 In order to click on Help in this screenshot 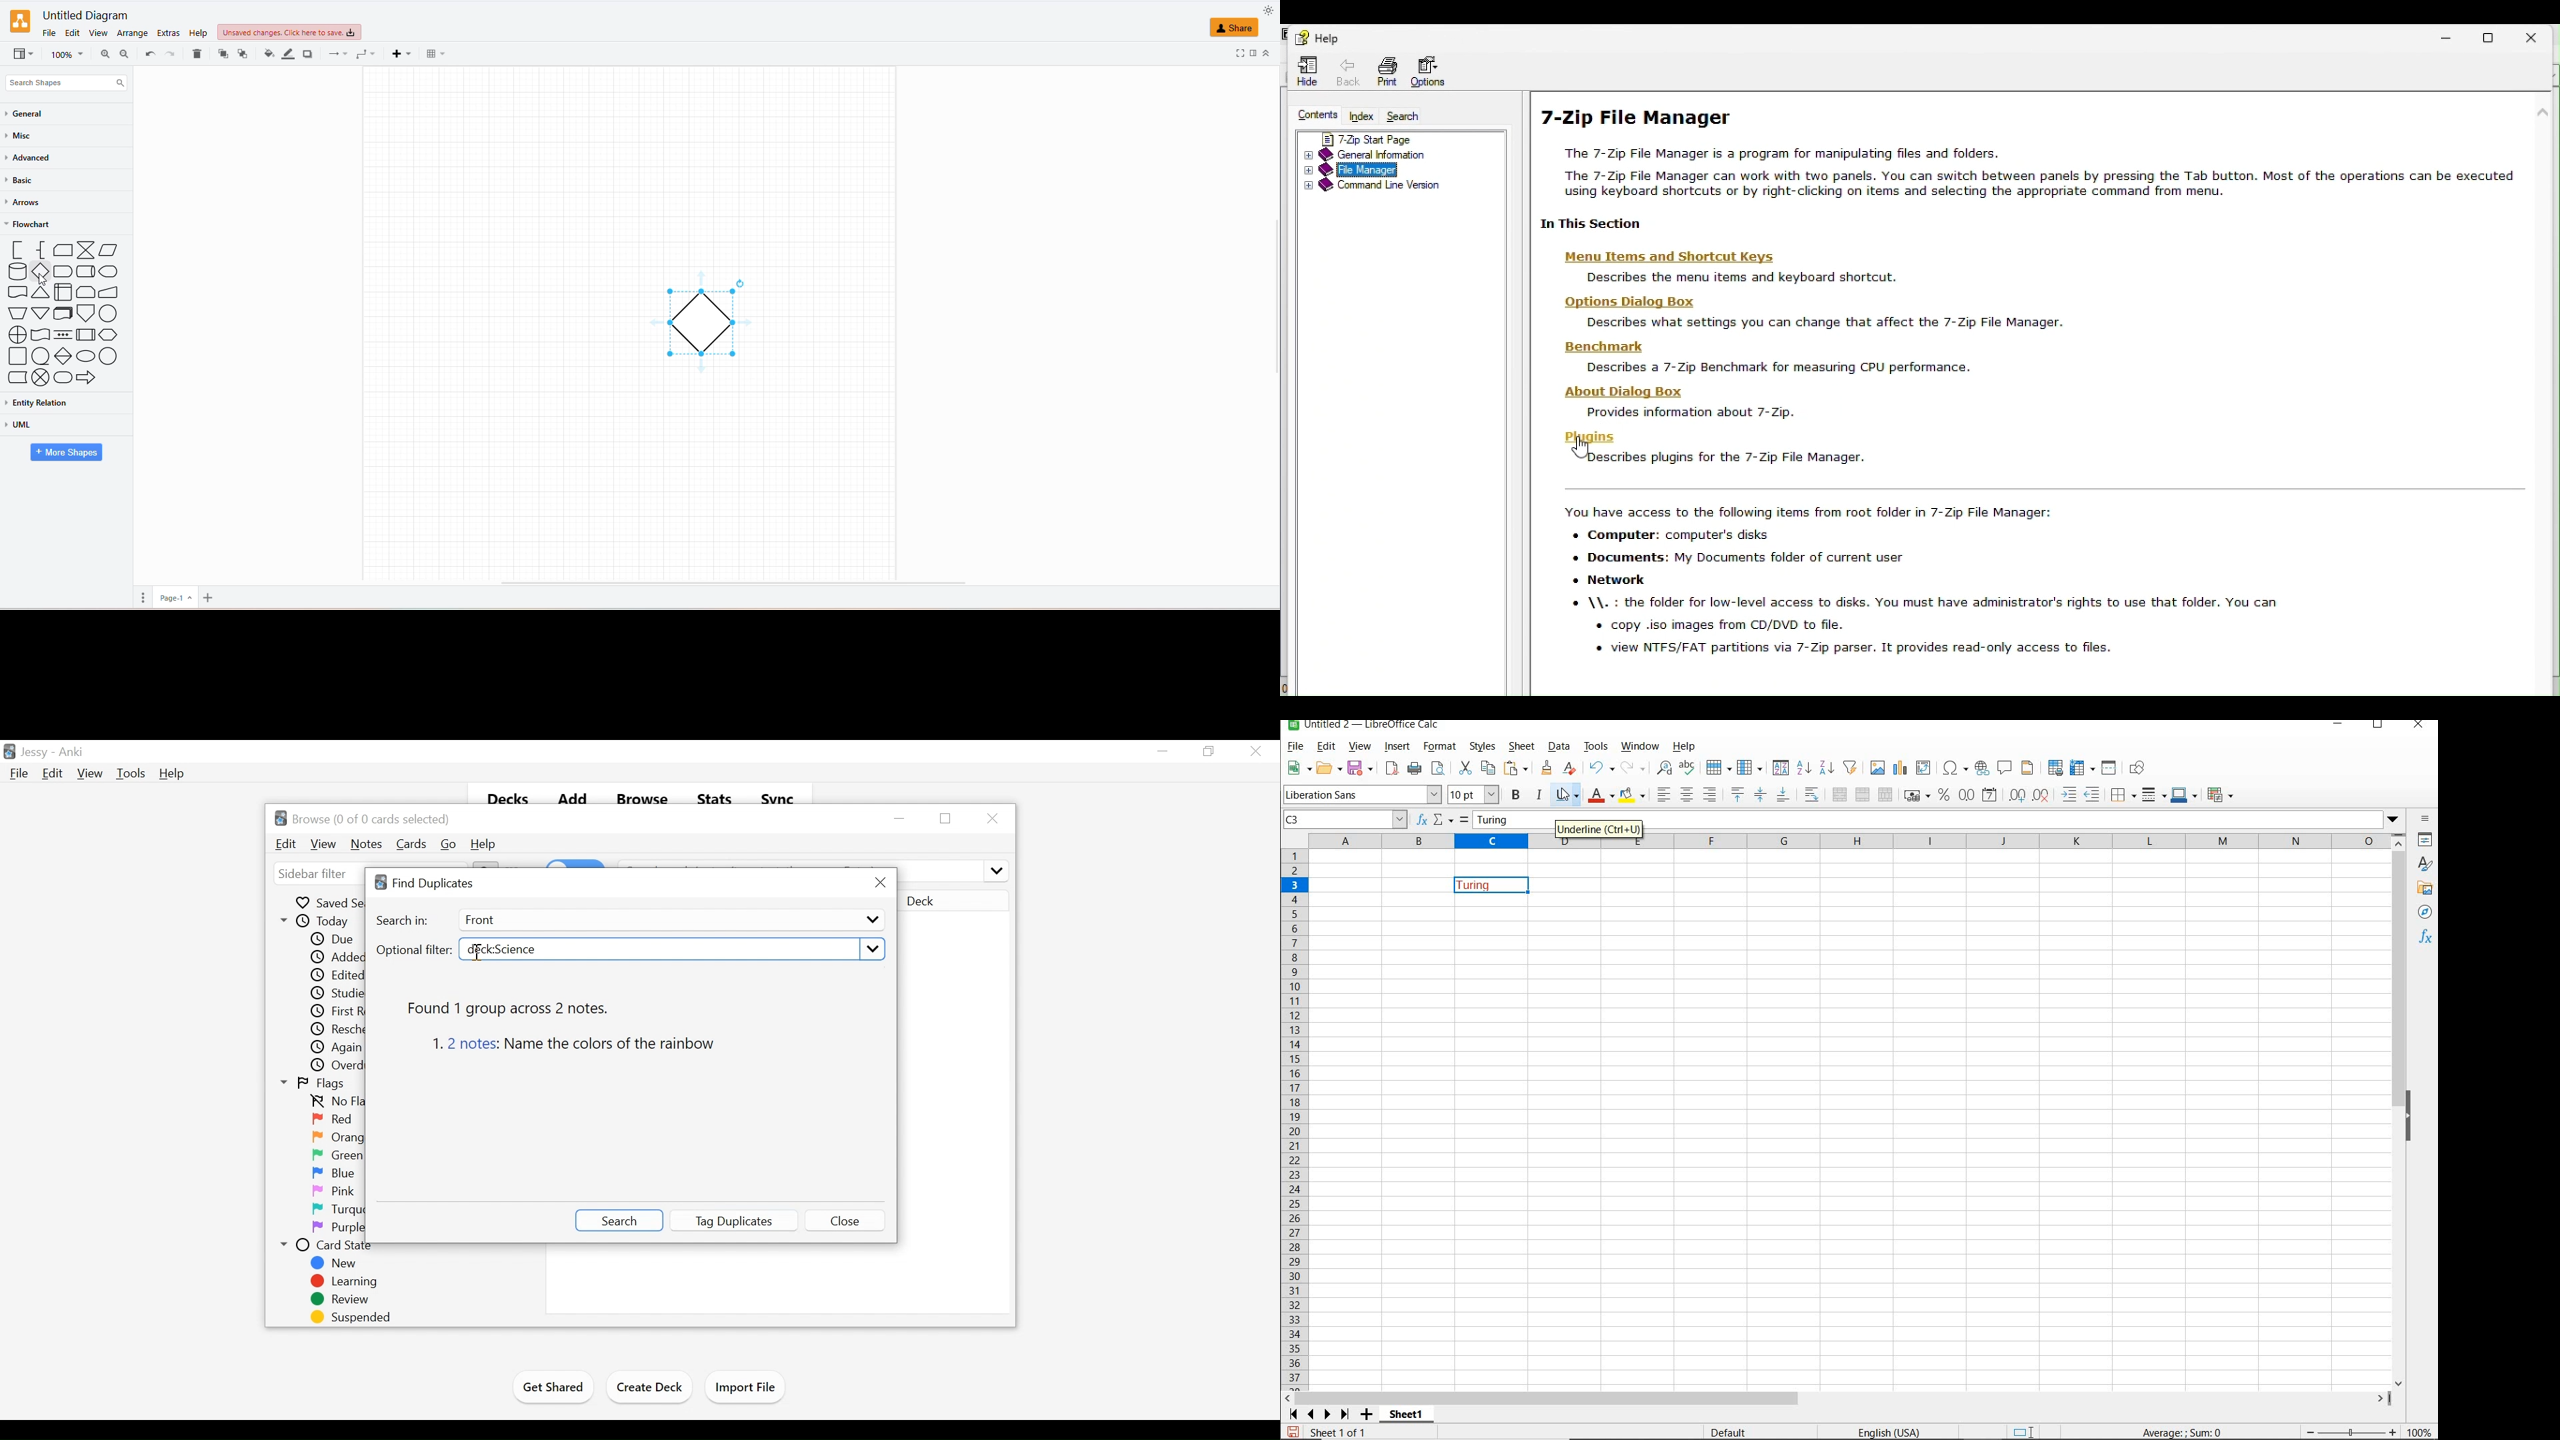, I will do `click(1313, 35)`.